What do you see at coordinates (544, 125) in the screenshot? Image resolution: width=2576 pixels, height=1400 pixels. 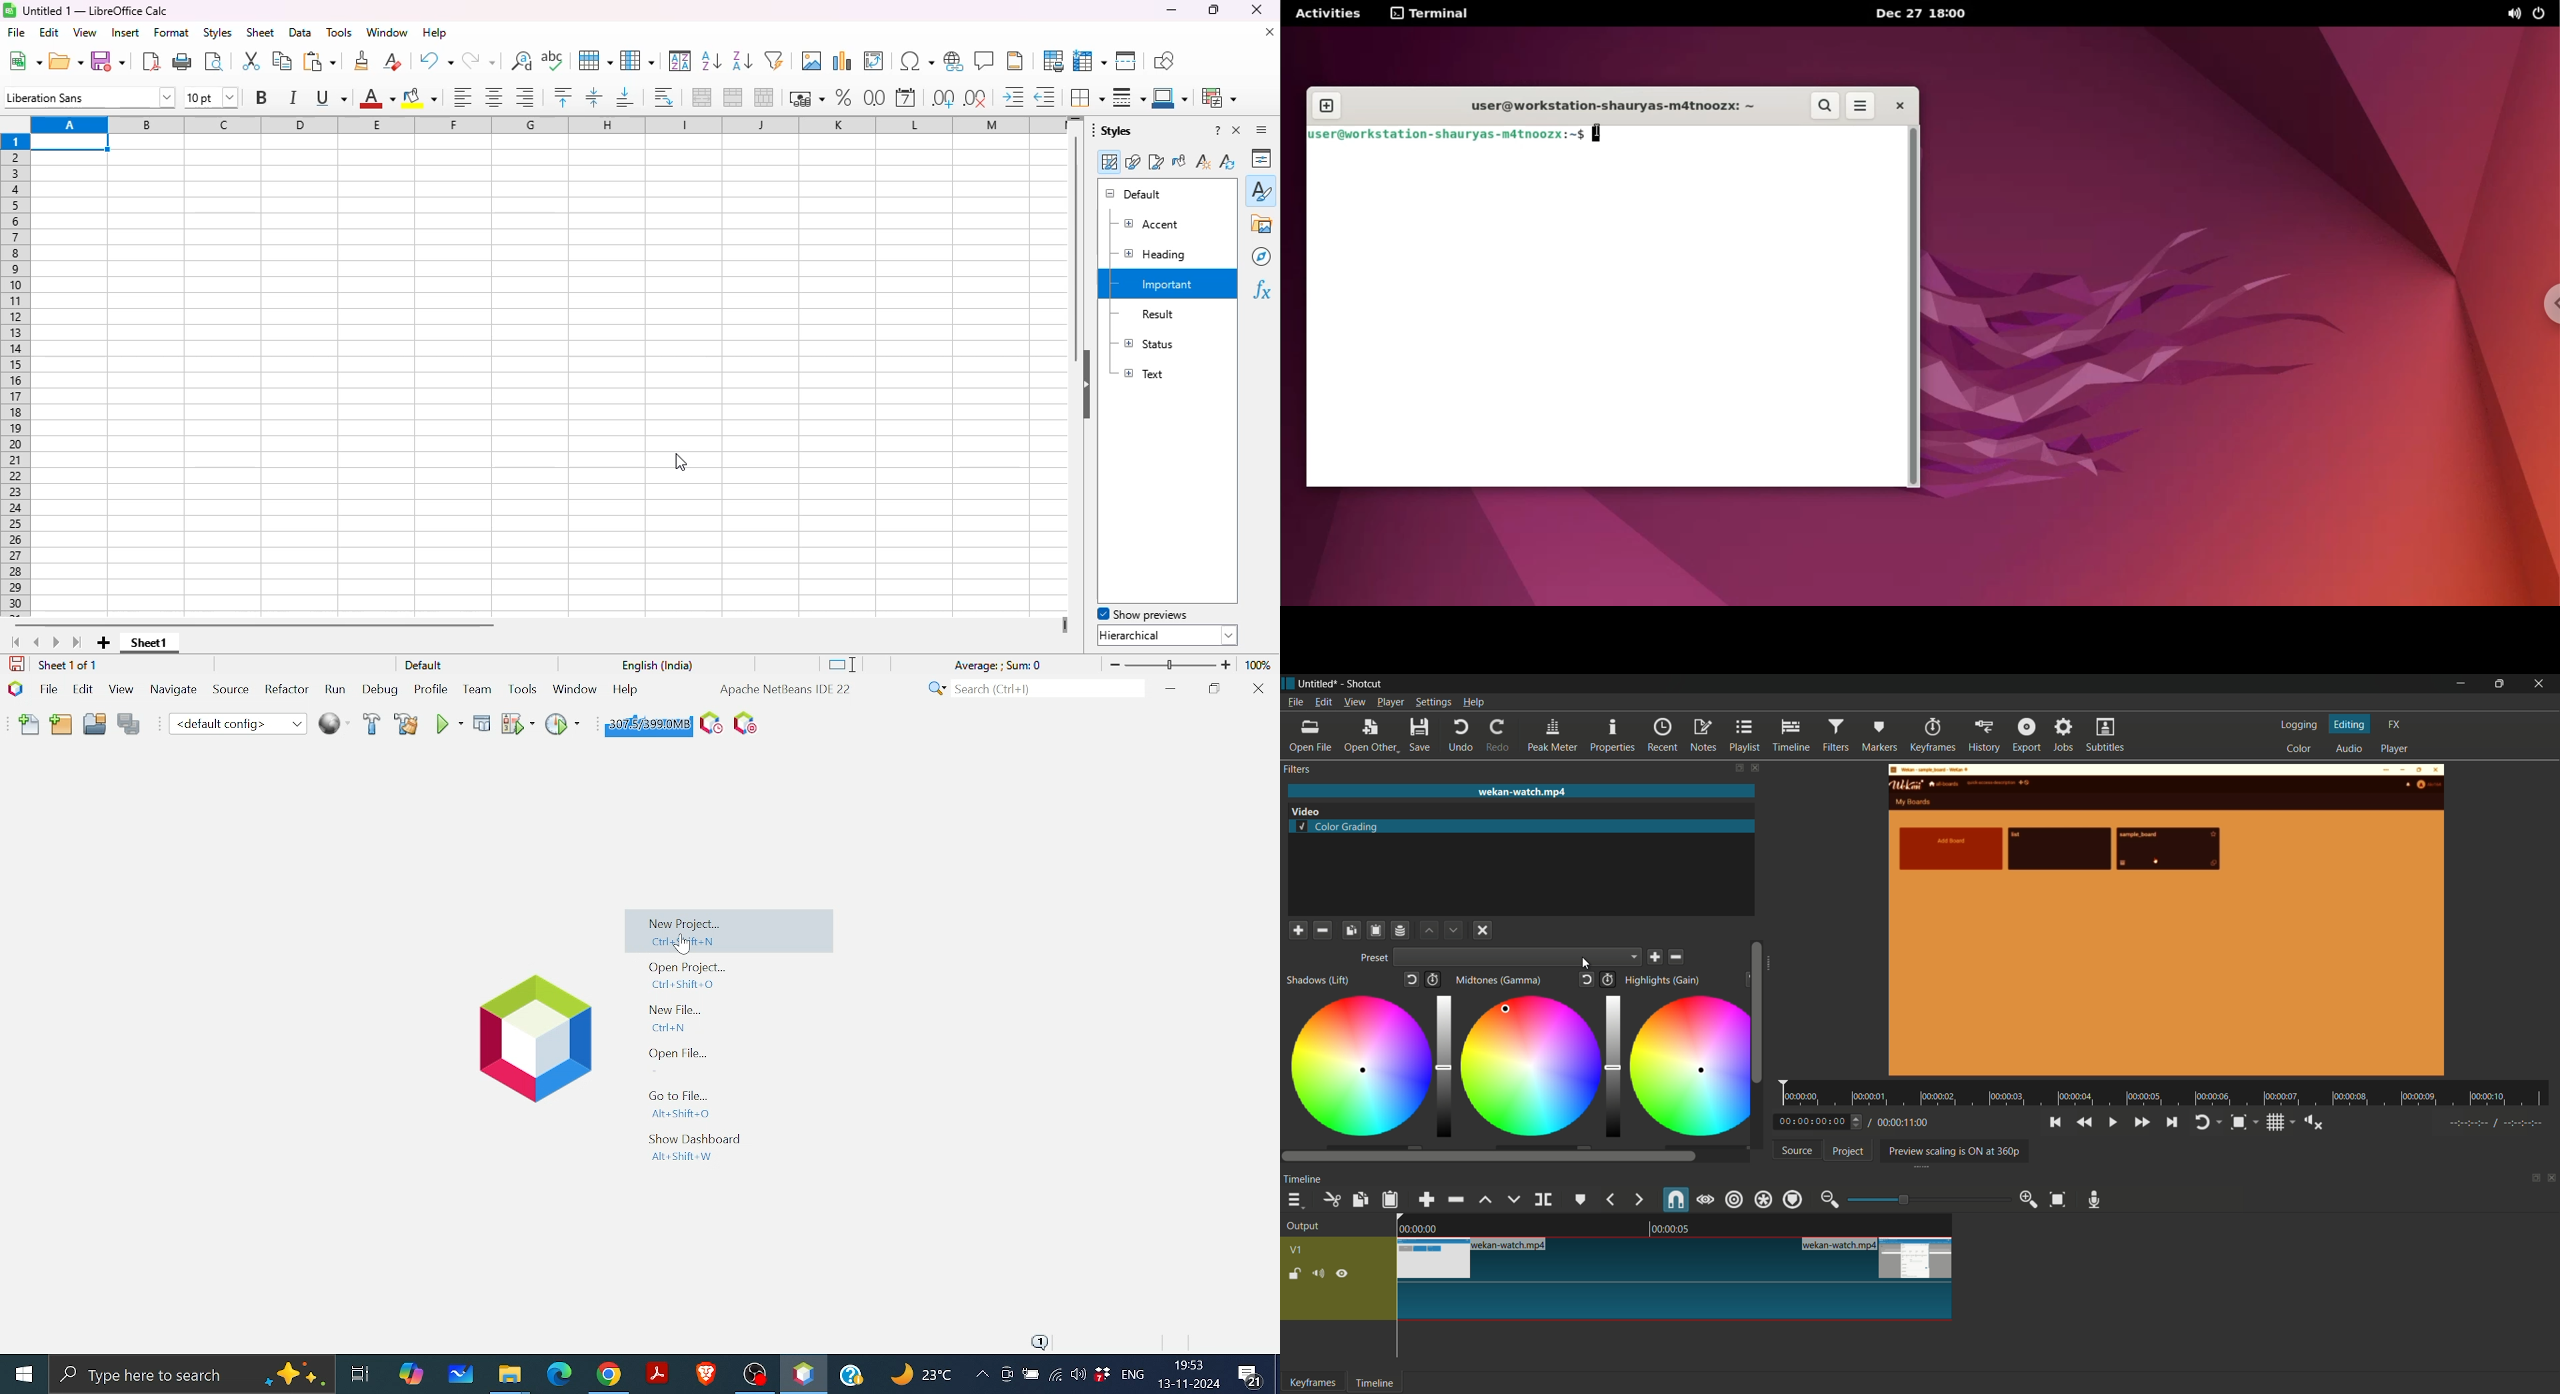 I see `columns` at bounding box center [544, 125].